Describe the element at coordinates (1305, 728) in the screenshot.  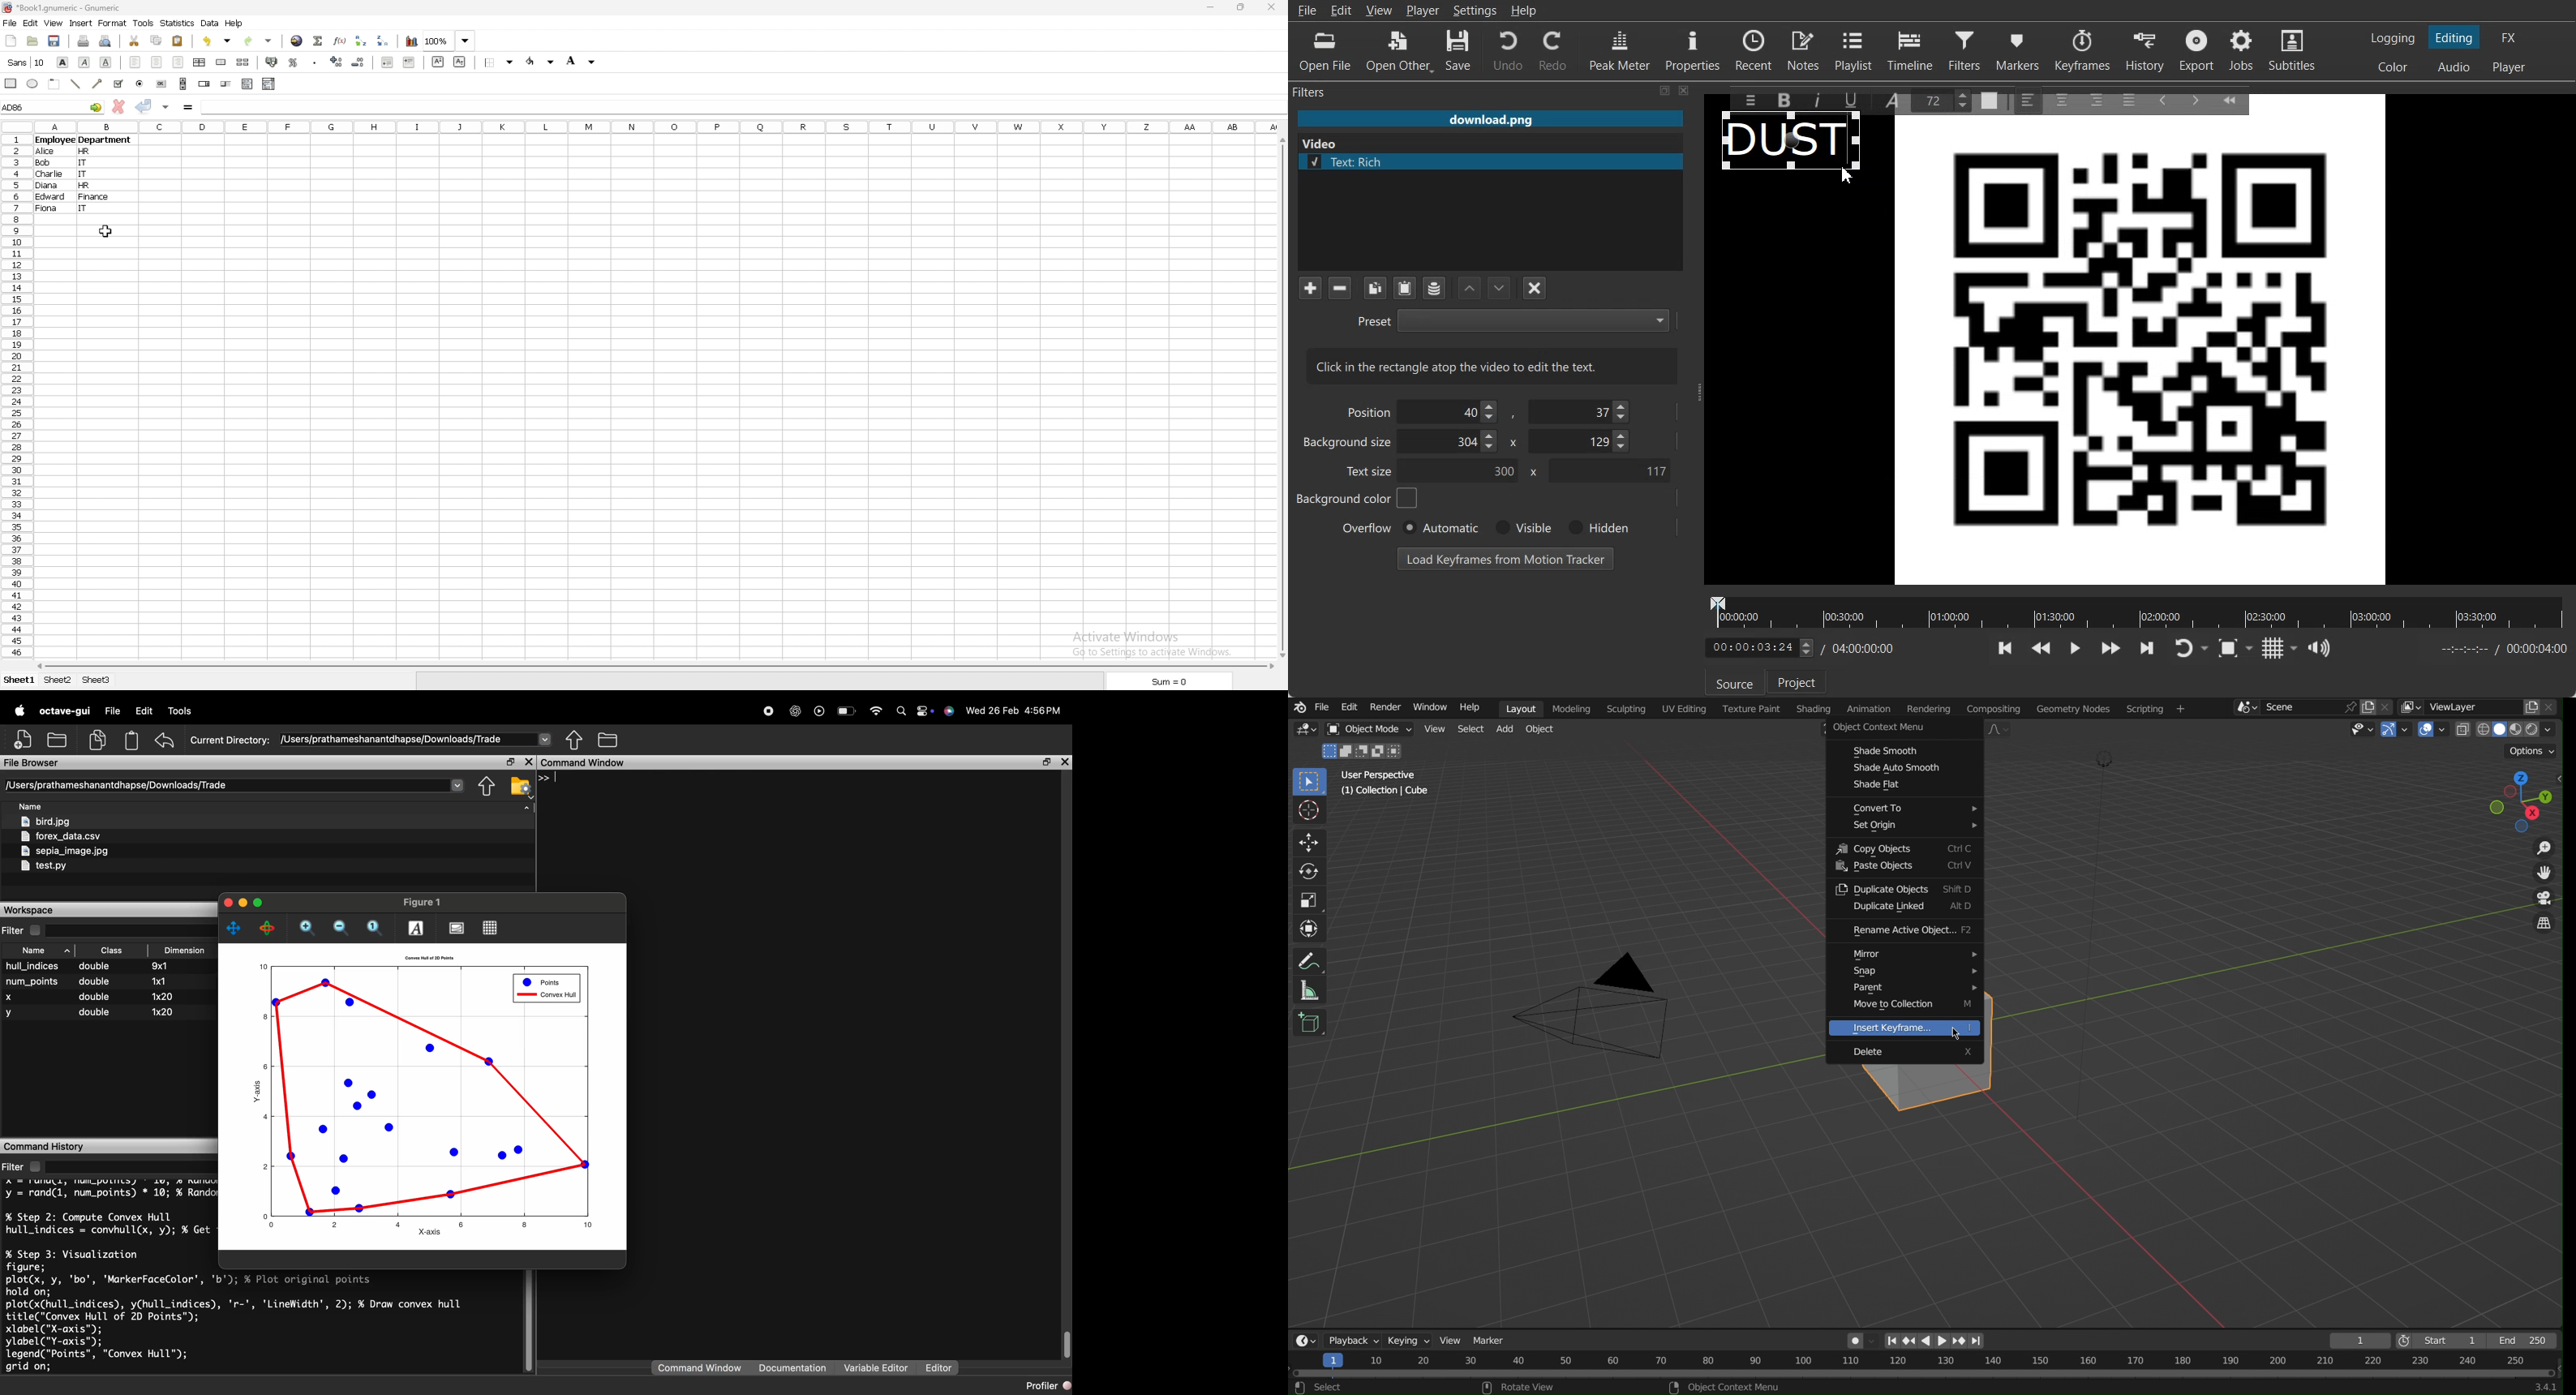
I see `Editor Type` at that location.